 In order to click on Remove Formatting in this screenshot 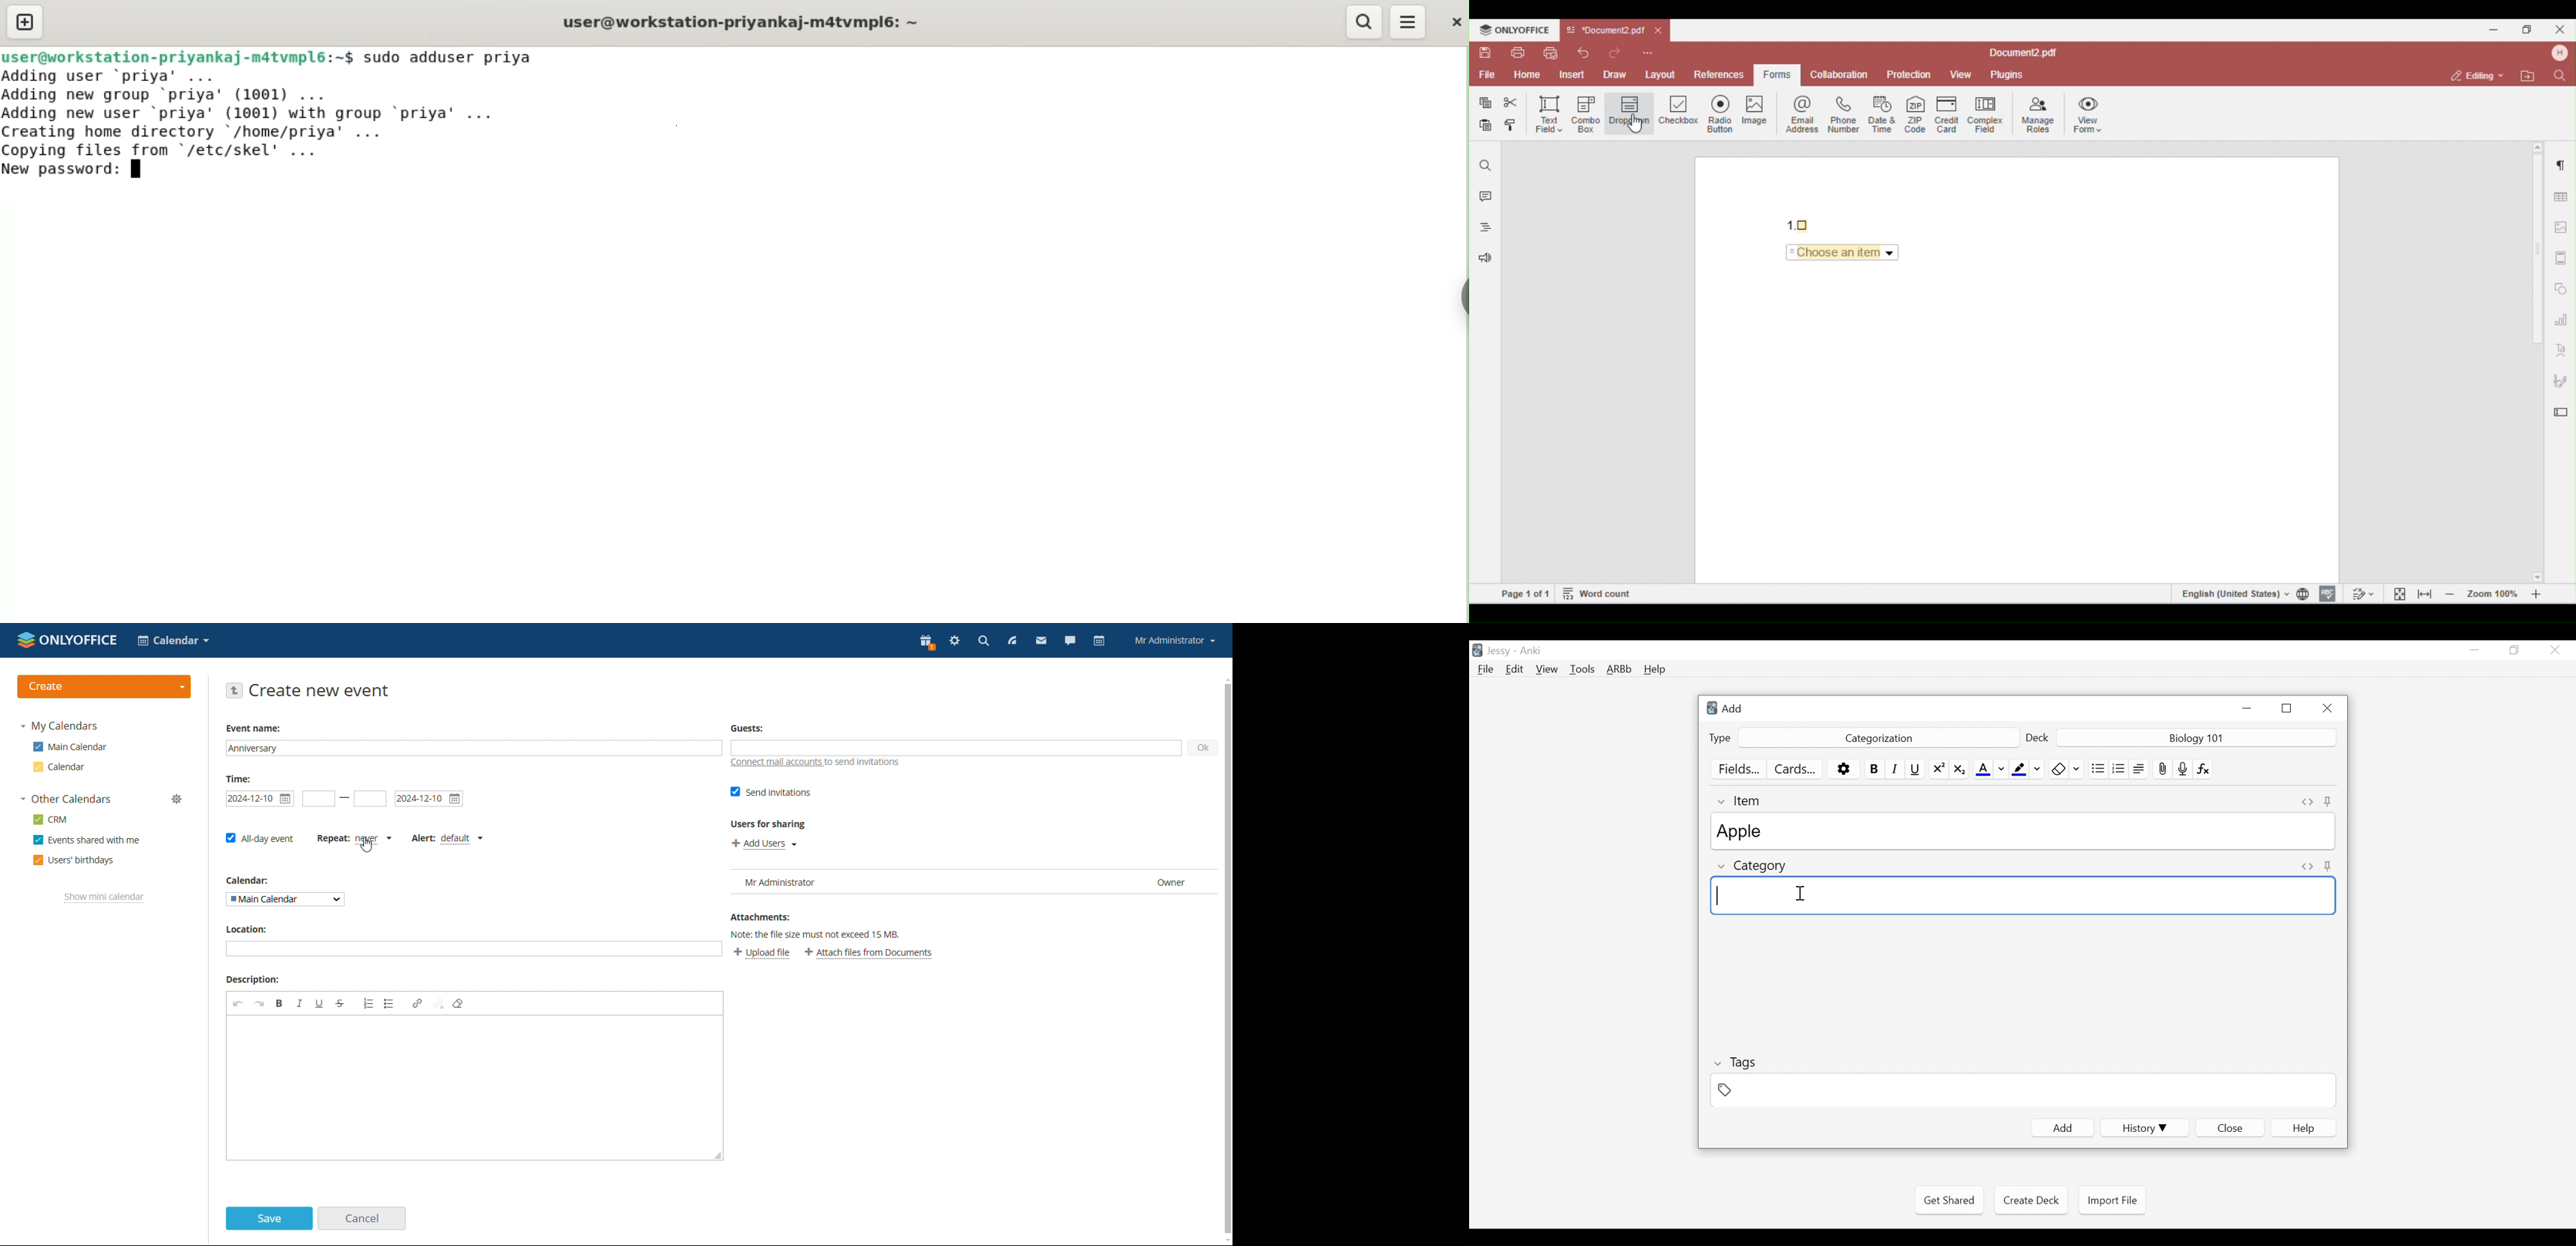, I will do `click(2067, 769)`.